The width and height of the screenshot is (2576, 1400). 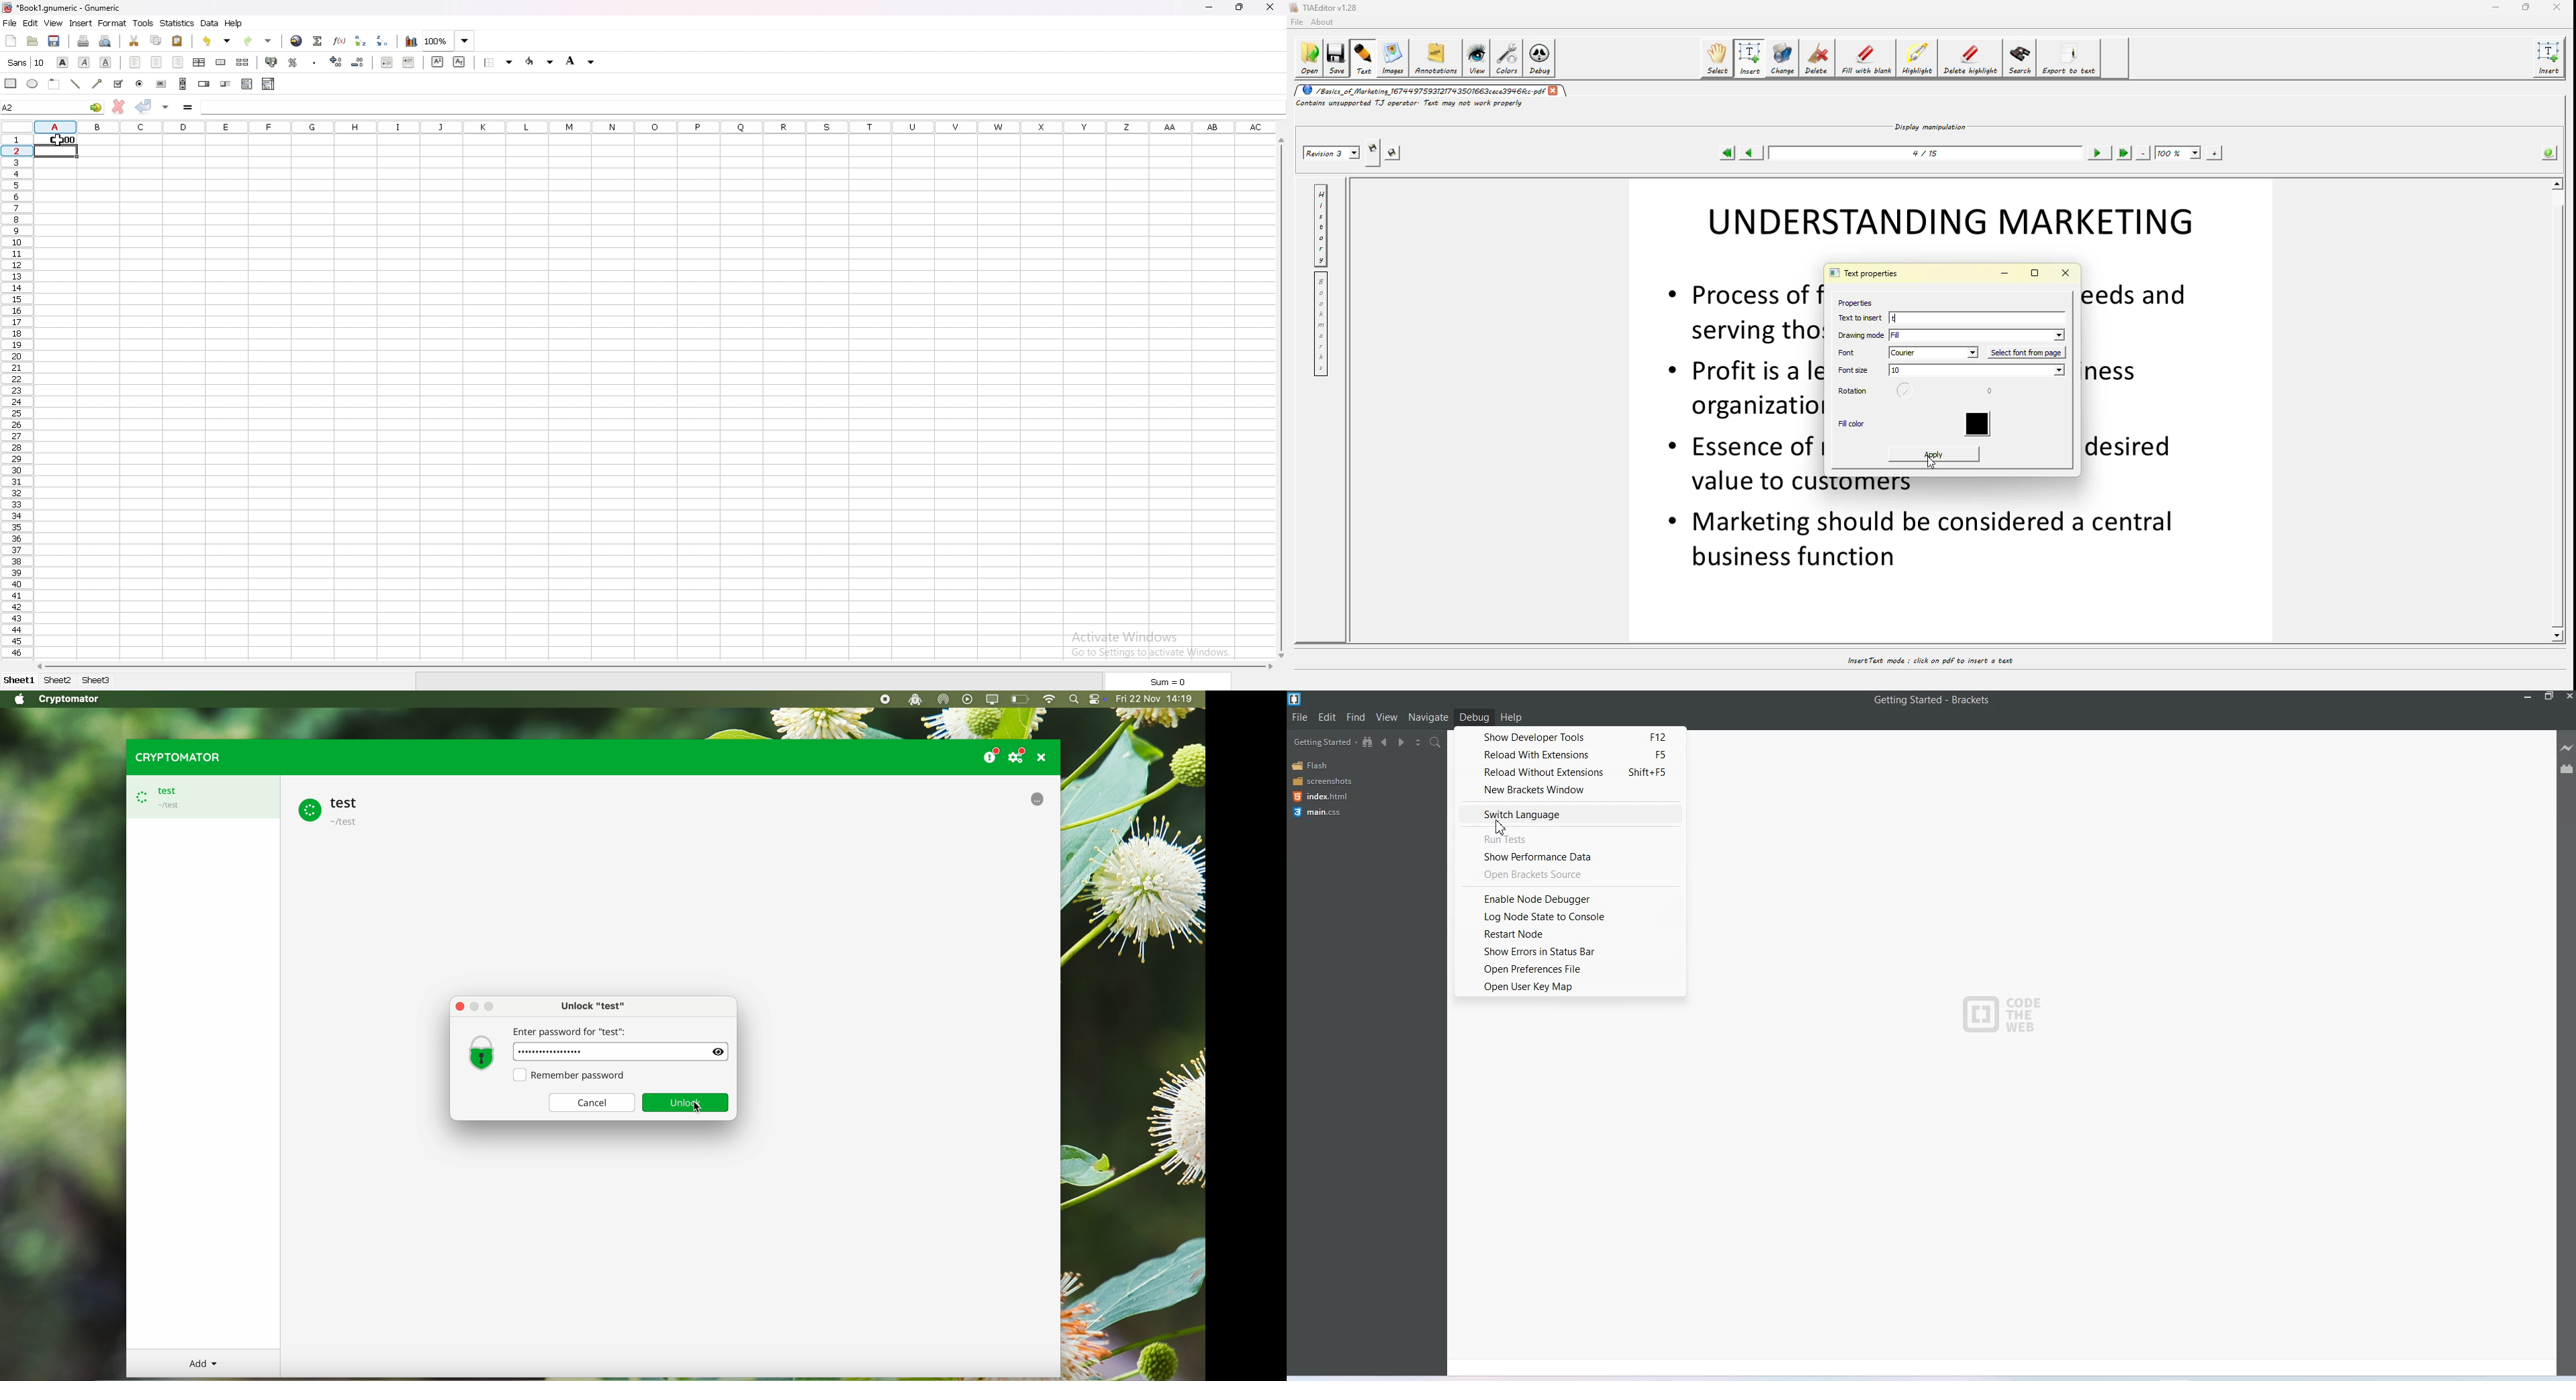 What do you see at coordinates (199, 62) in the screenshot?
I see `center horizontally` at bounding box center [199, 62].